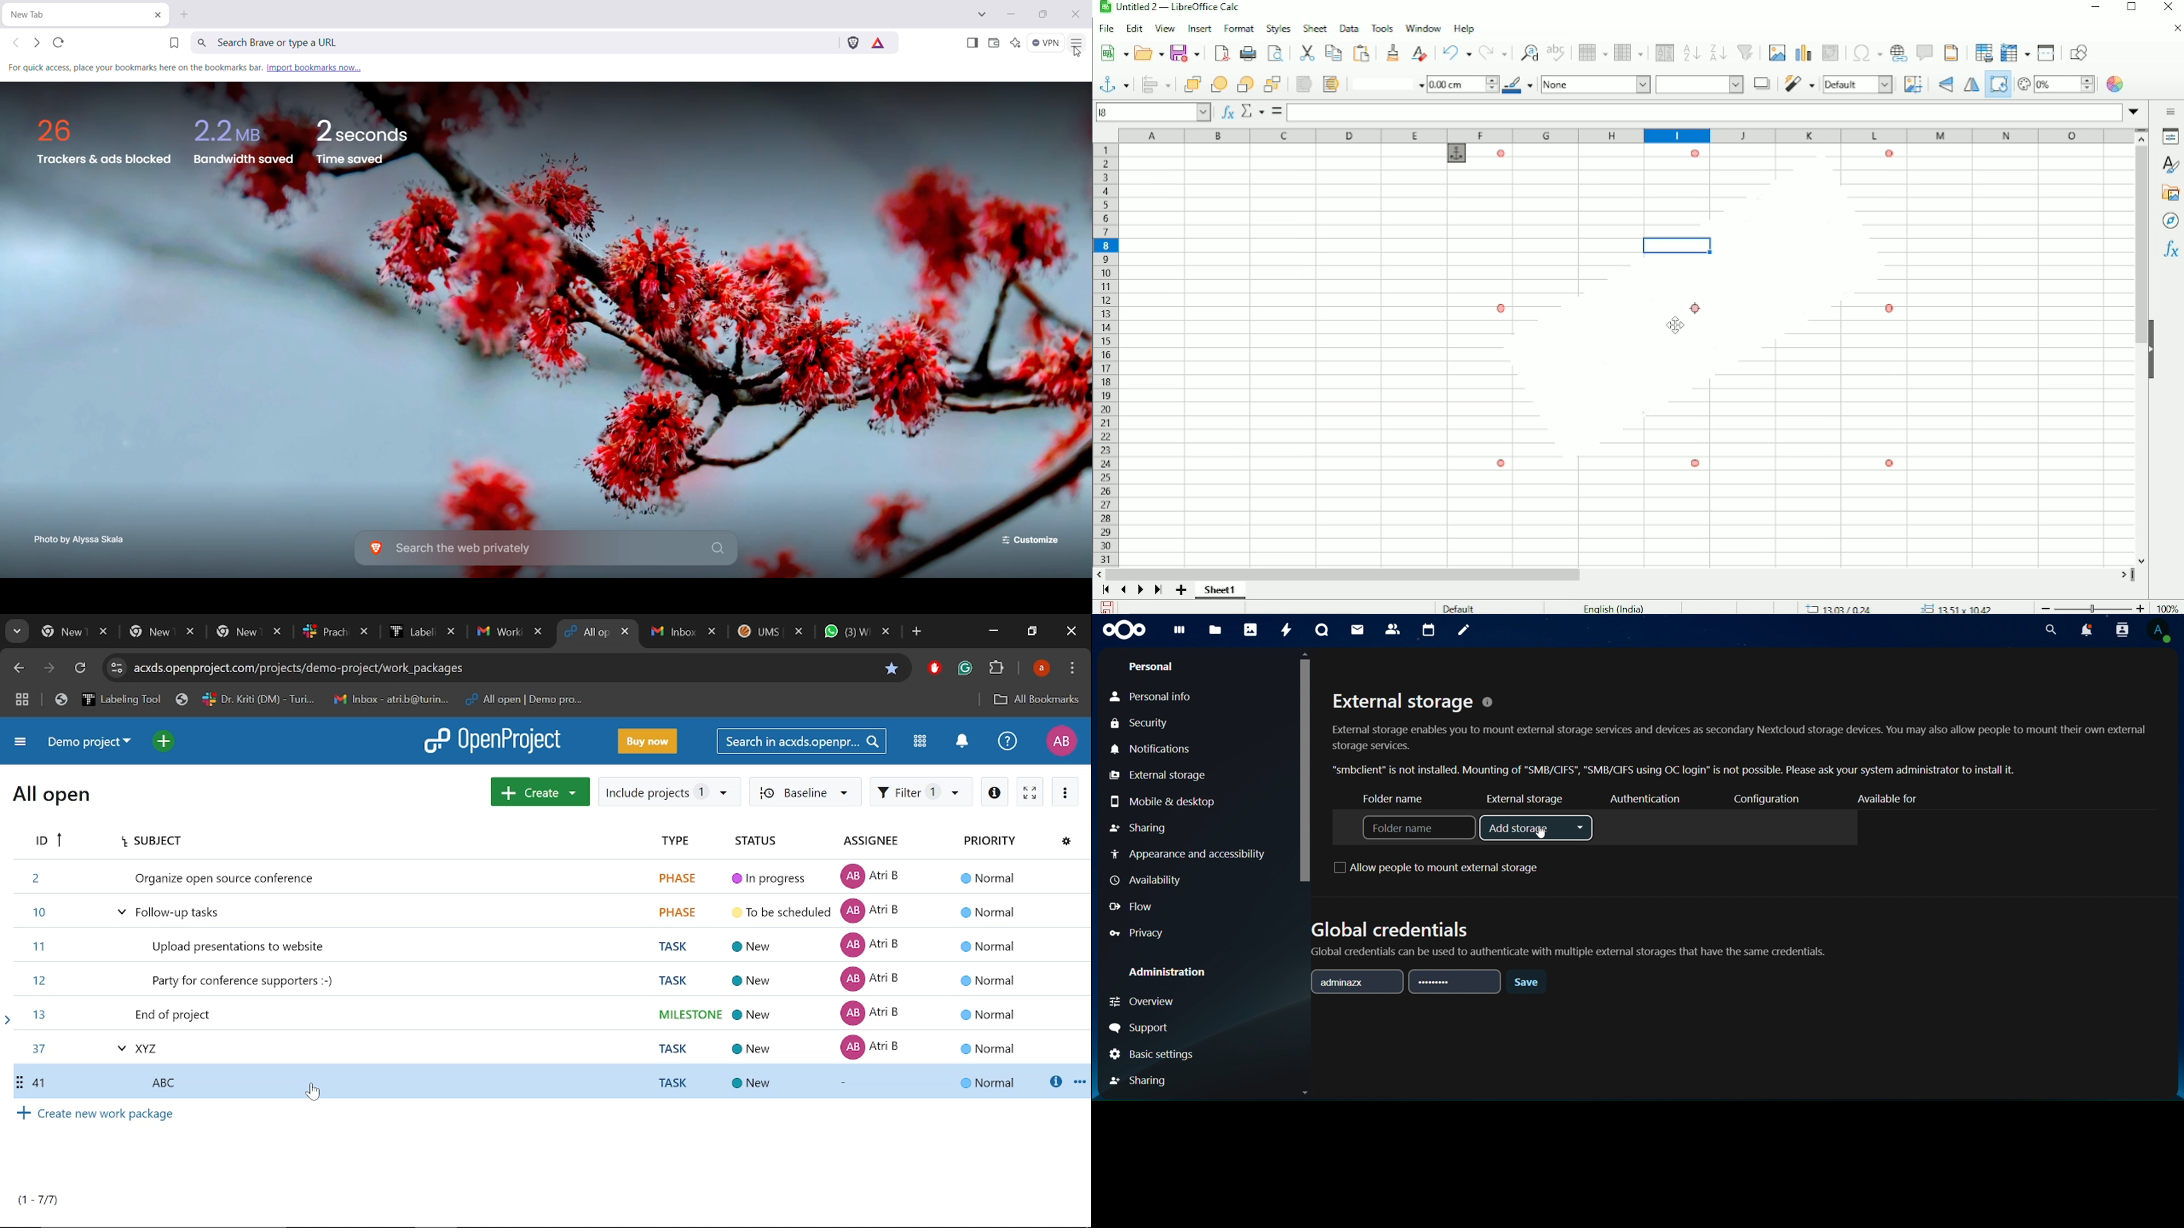 The width and height of the screenshot is (2184, 1232). What do you see at coordinates (1676, 326) in the screenshot?
I see `Cursor` at bounding box center [1676, 326].